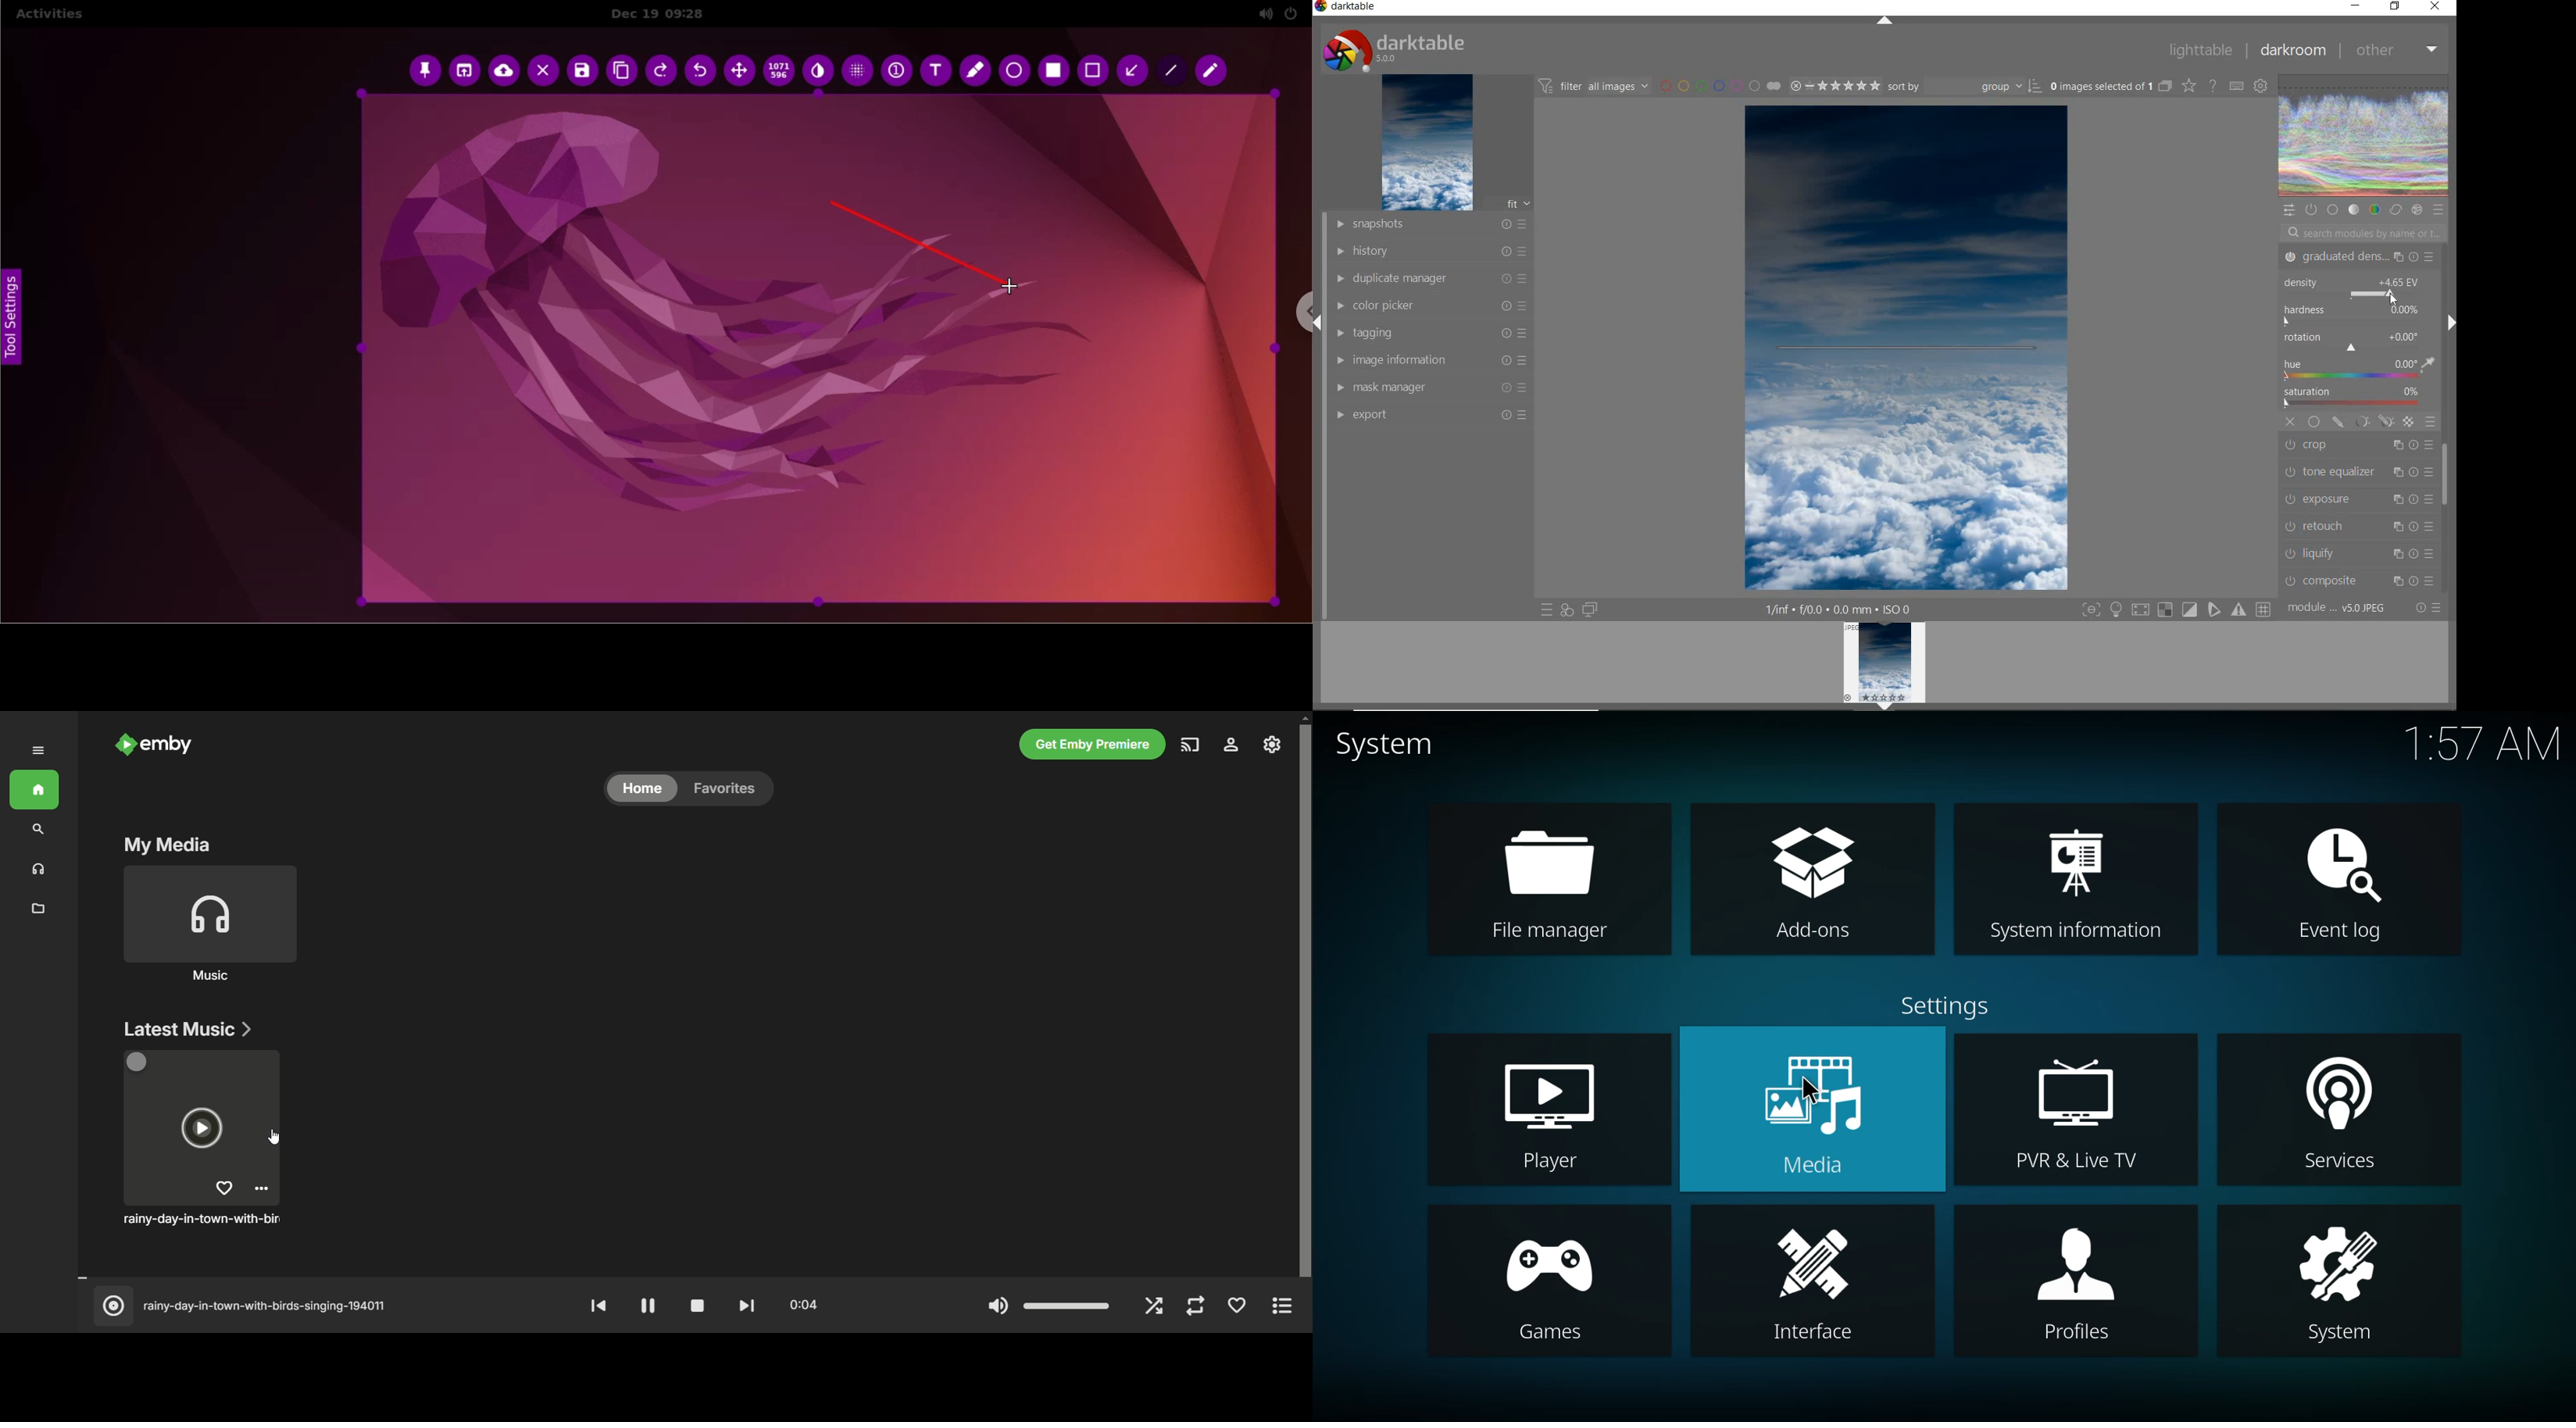 This screenshot has width=2576, height=1428. What do you see at coordinates (2077, 881) in the screenshot?
I see `system information` at bounding box center [2077, 881].